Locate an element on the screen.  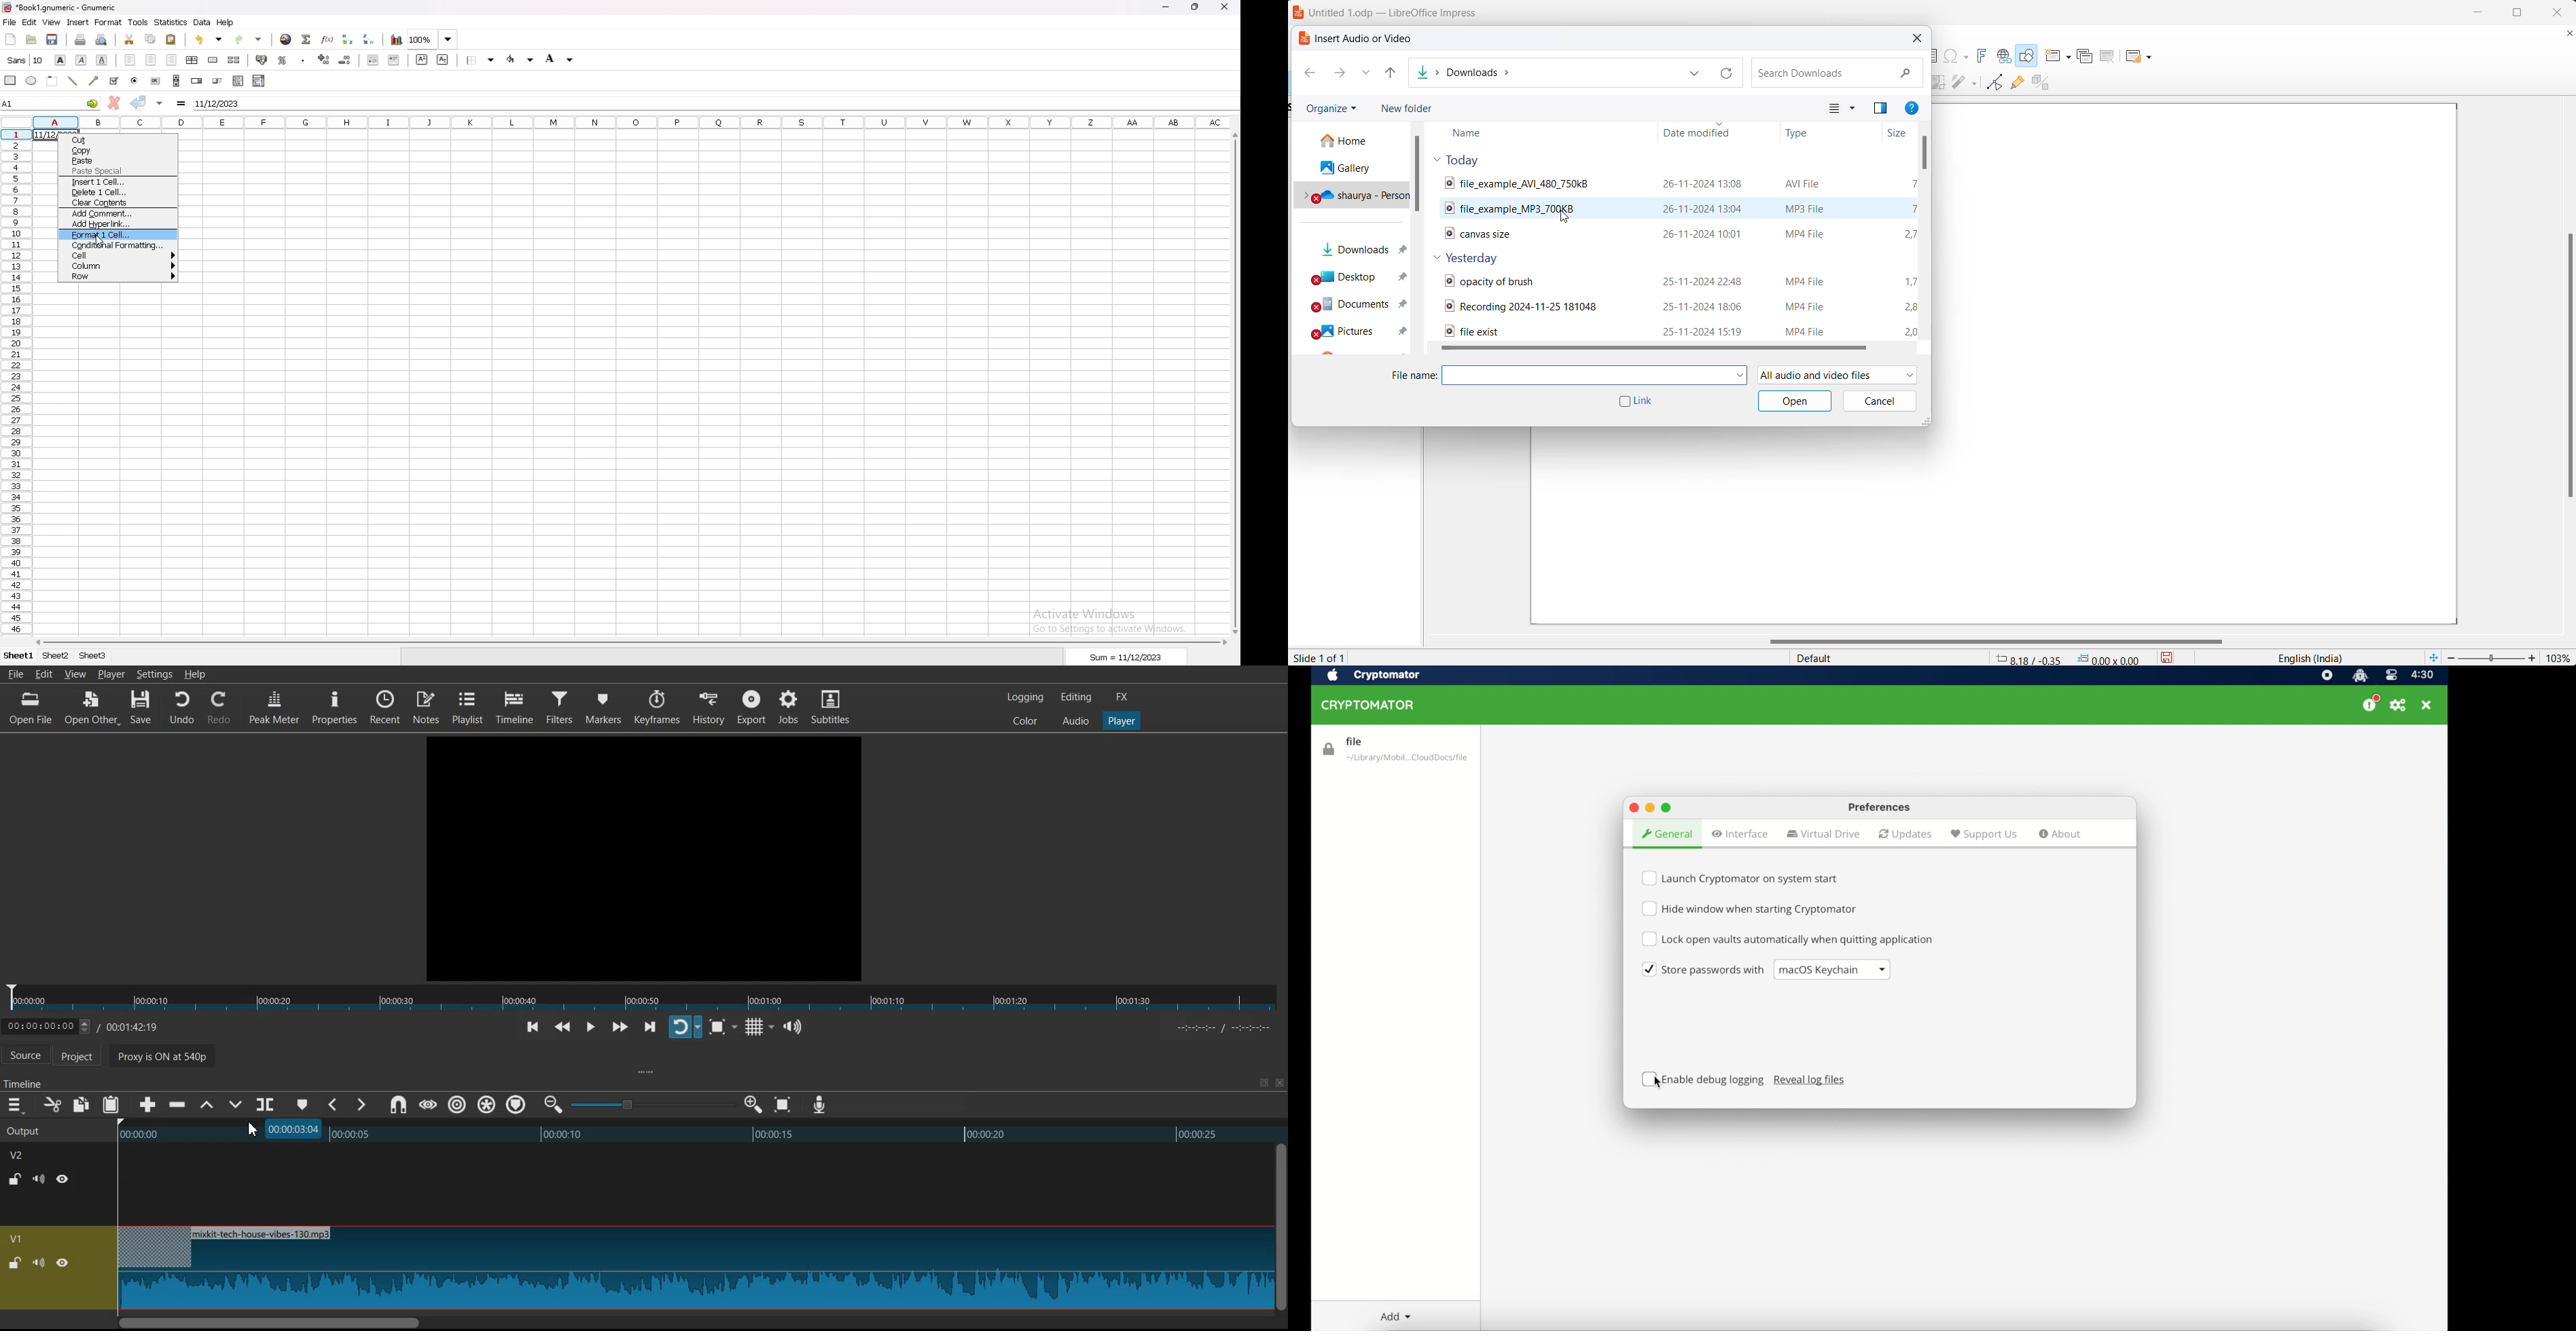
sheet is located at coordinates (57, 657).